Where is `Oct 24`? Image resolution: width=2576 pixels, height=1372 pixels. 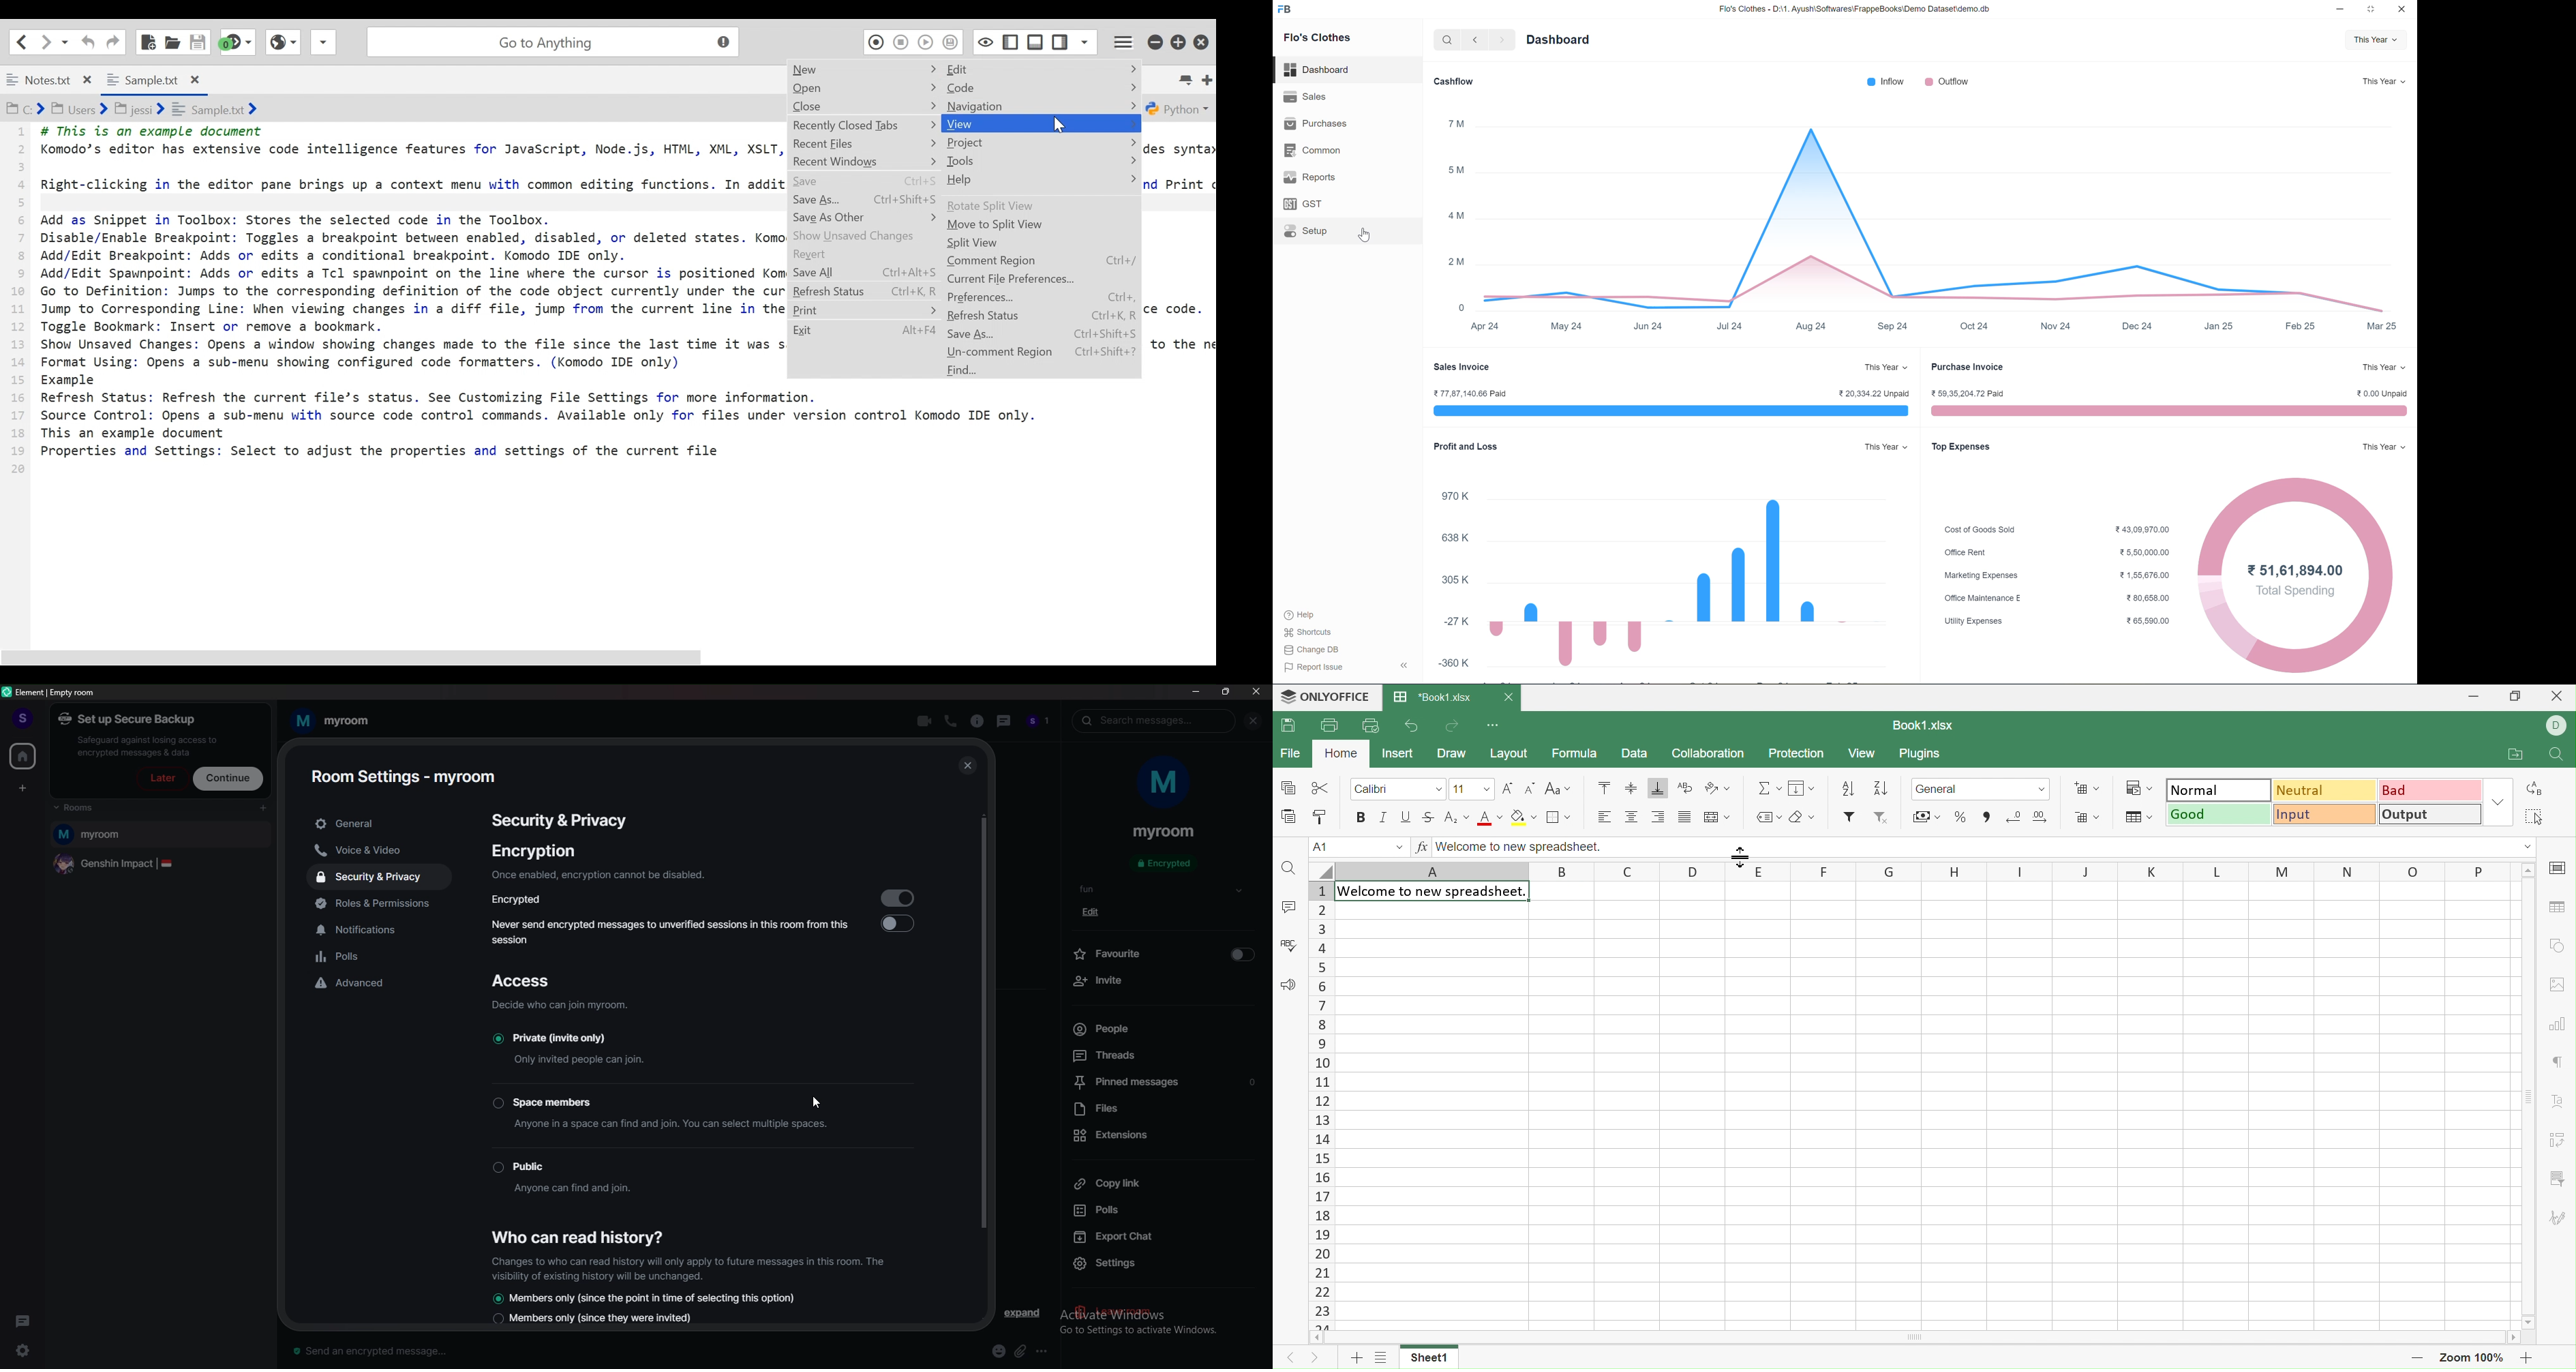 Oct 24 is located at coordinates (1975, 325).